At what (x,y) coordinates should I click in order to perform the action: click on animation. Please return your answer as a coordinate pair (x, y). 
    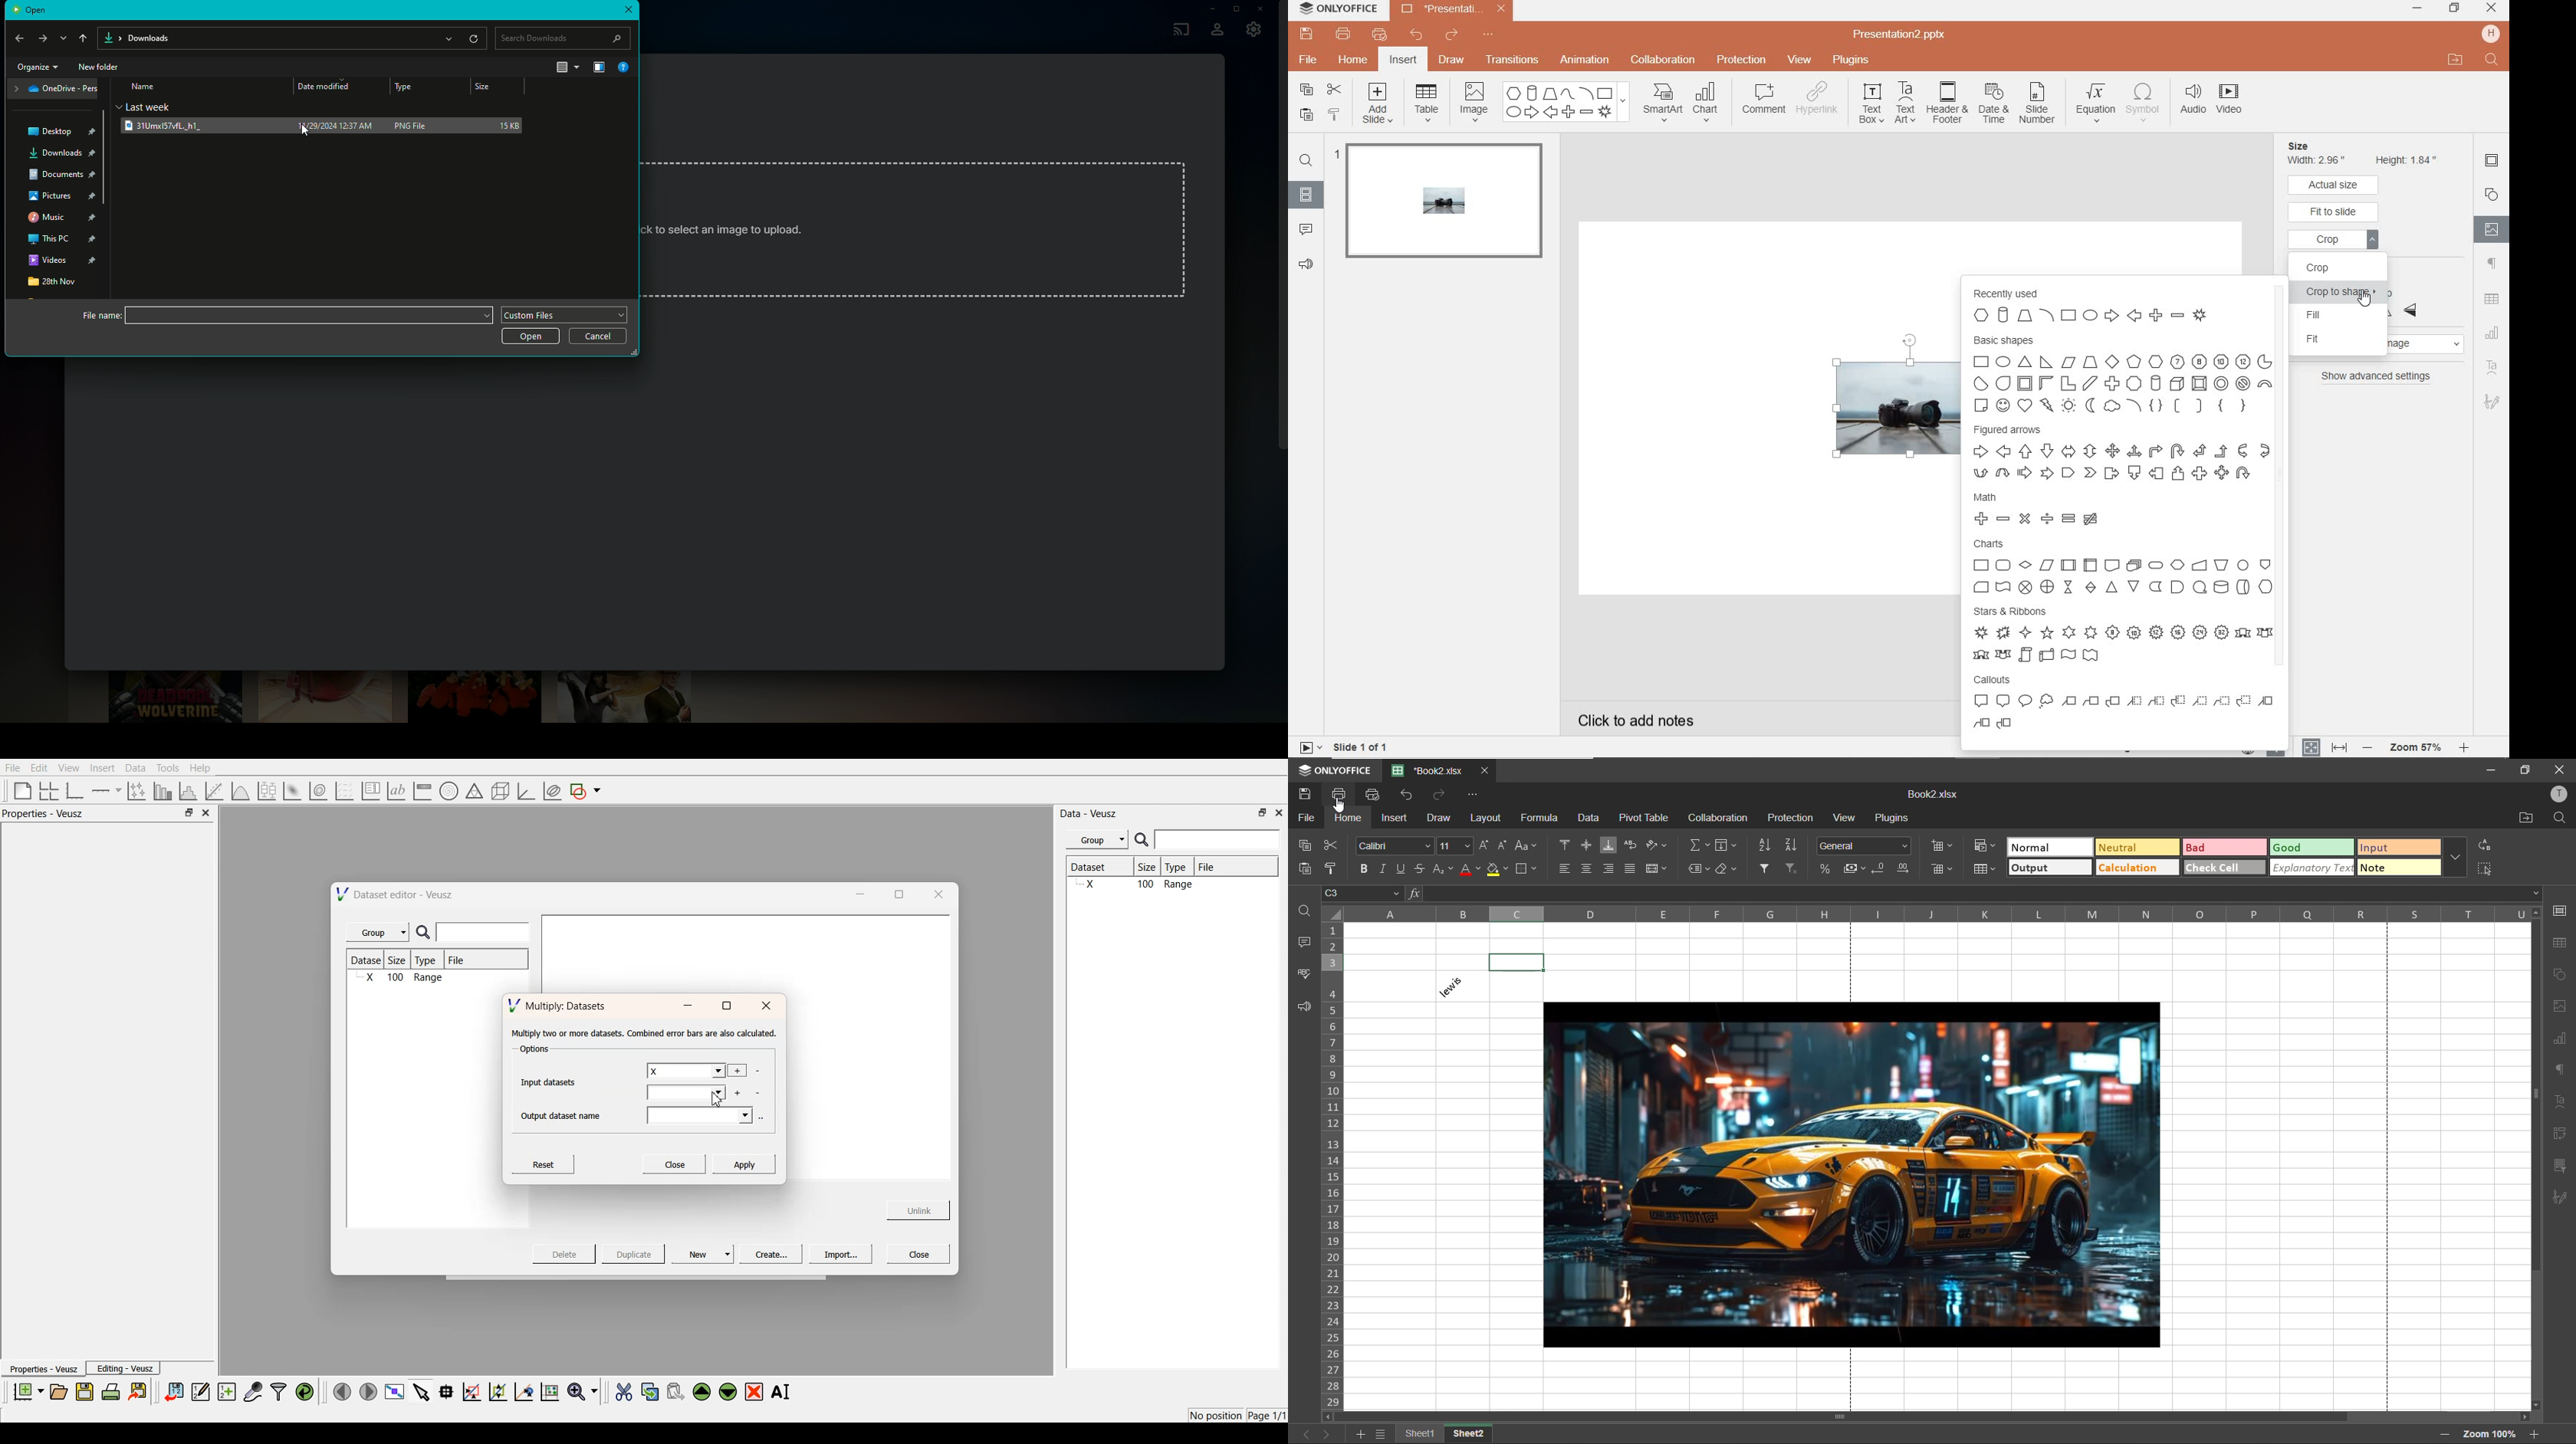
    Looking at the image, I should click on (1585, 60).